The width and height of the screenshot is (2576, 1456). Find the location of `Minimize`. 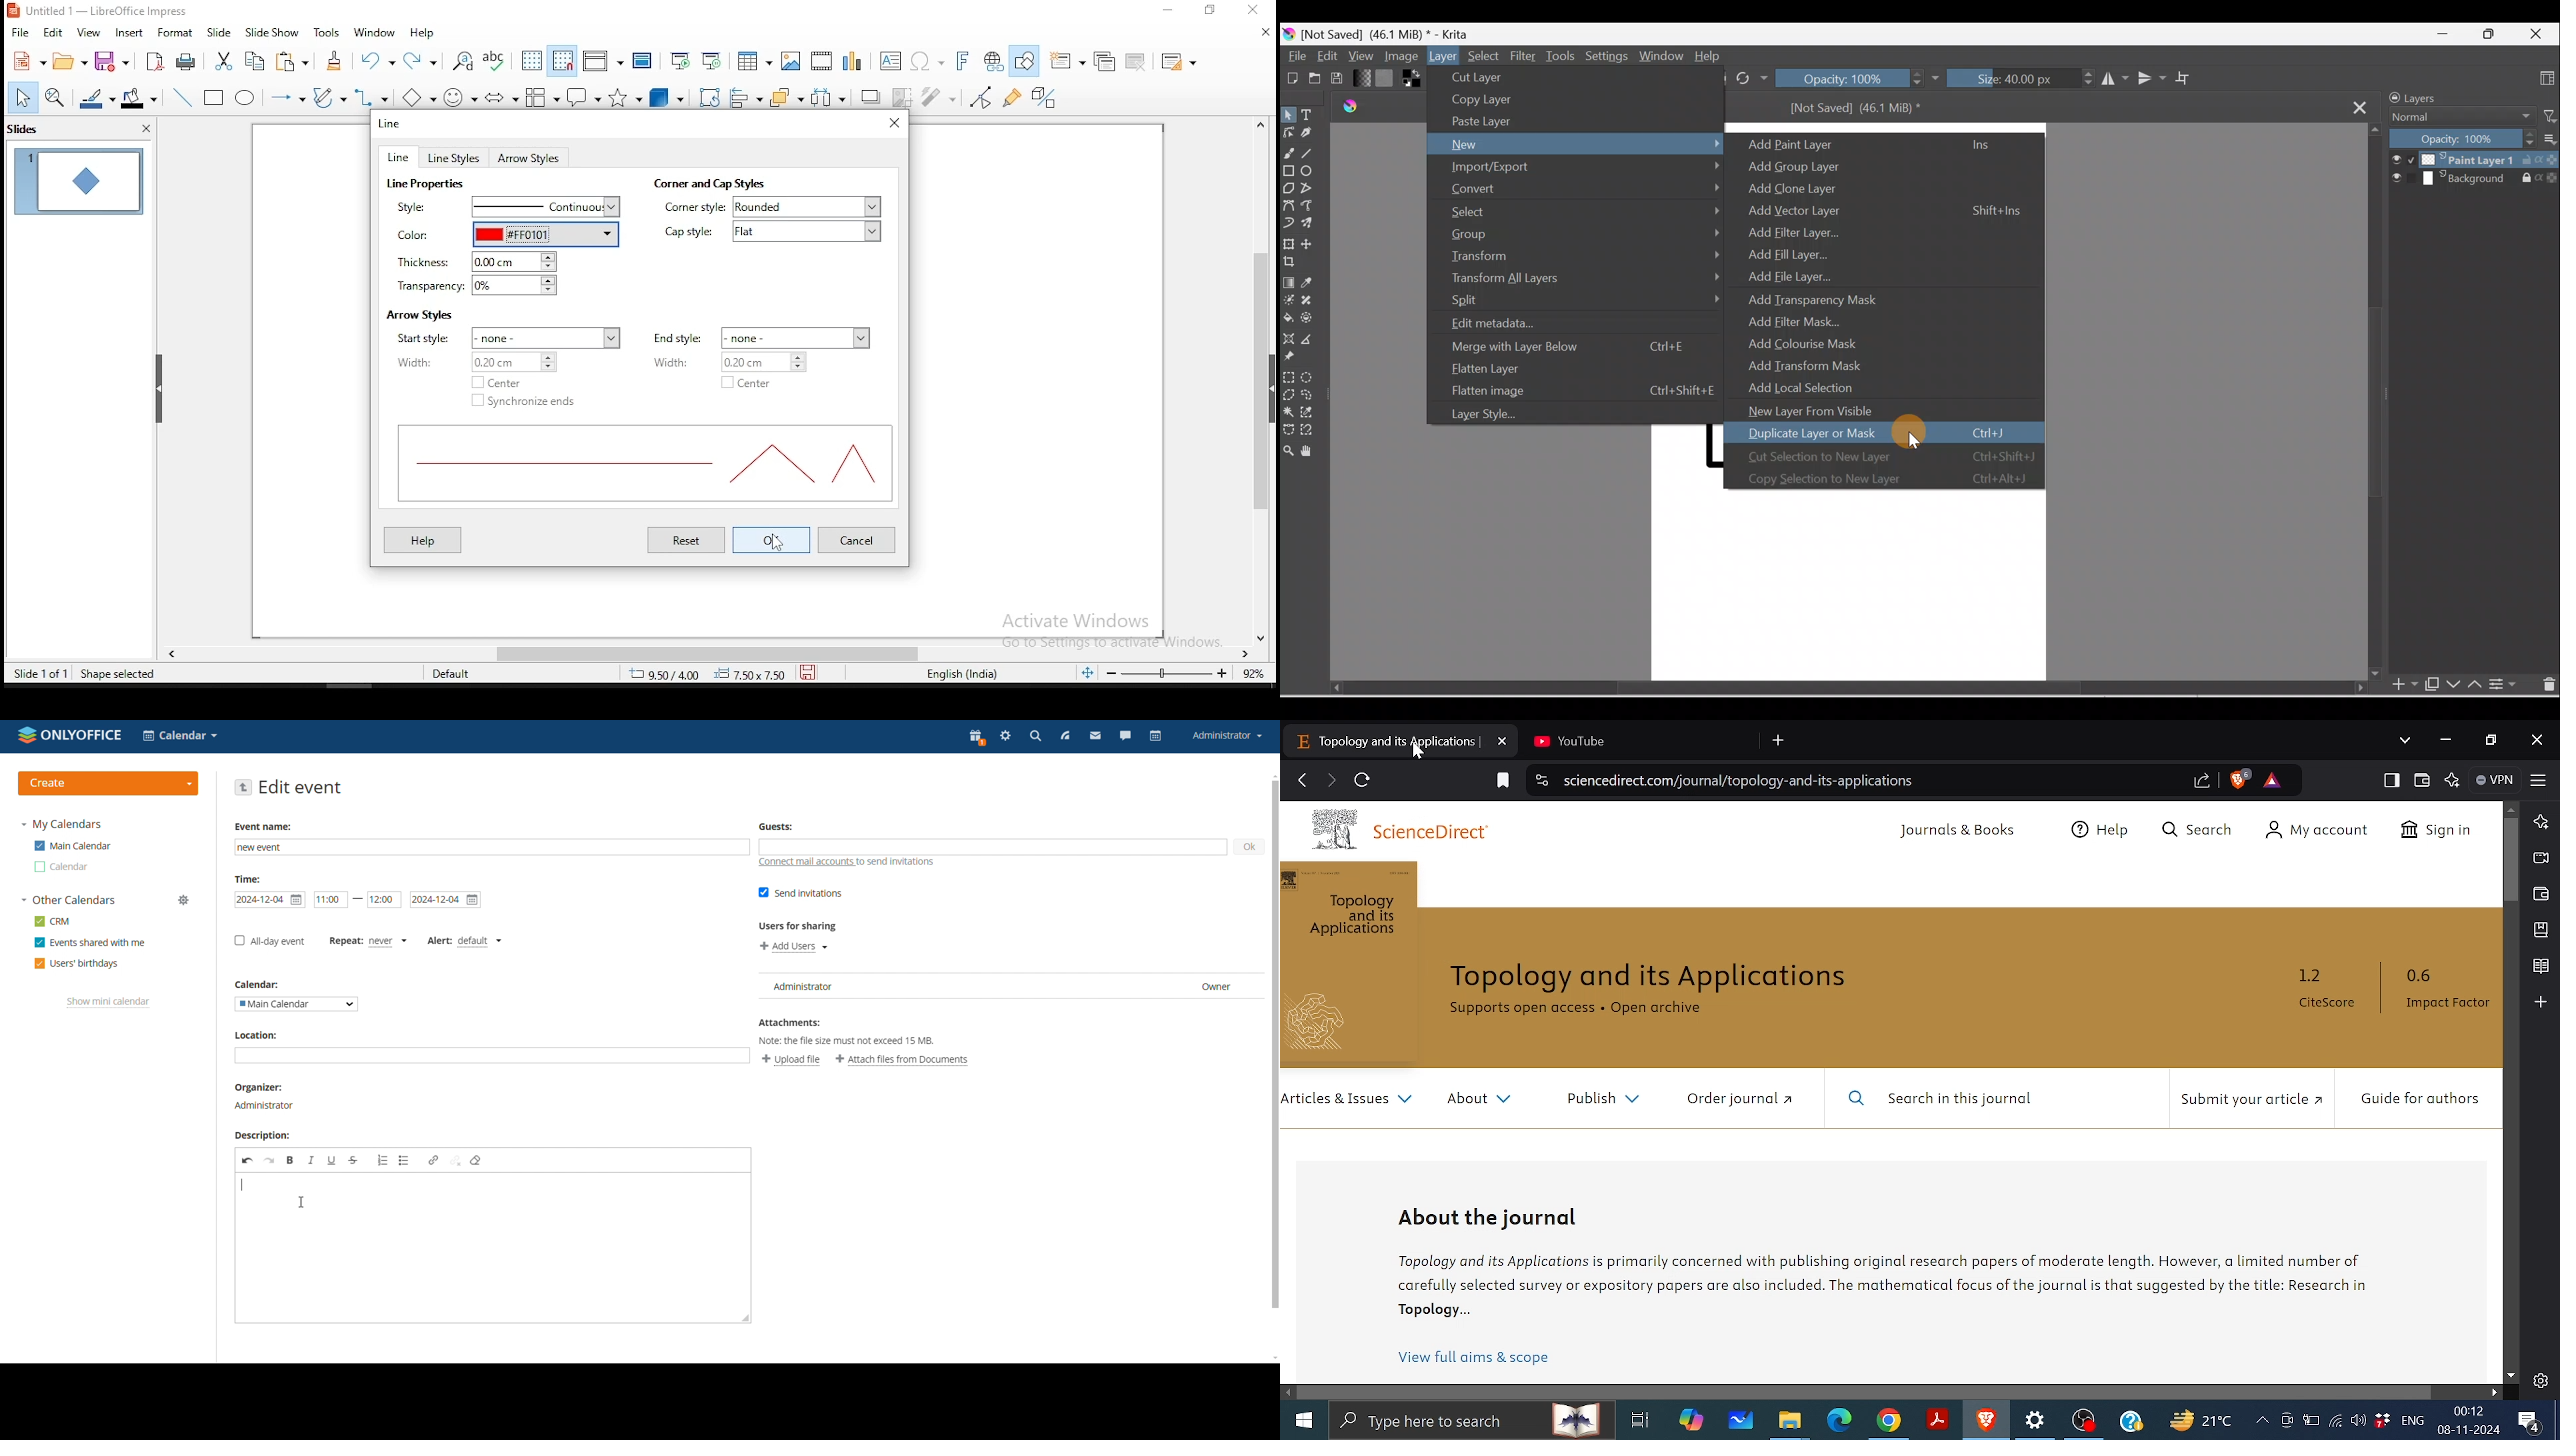

Minimize is located at coordinates (2444, 738).